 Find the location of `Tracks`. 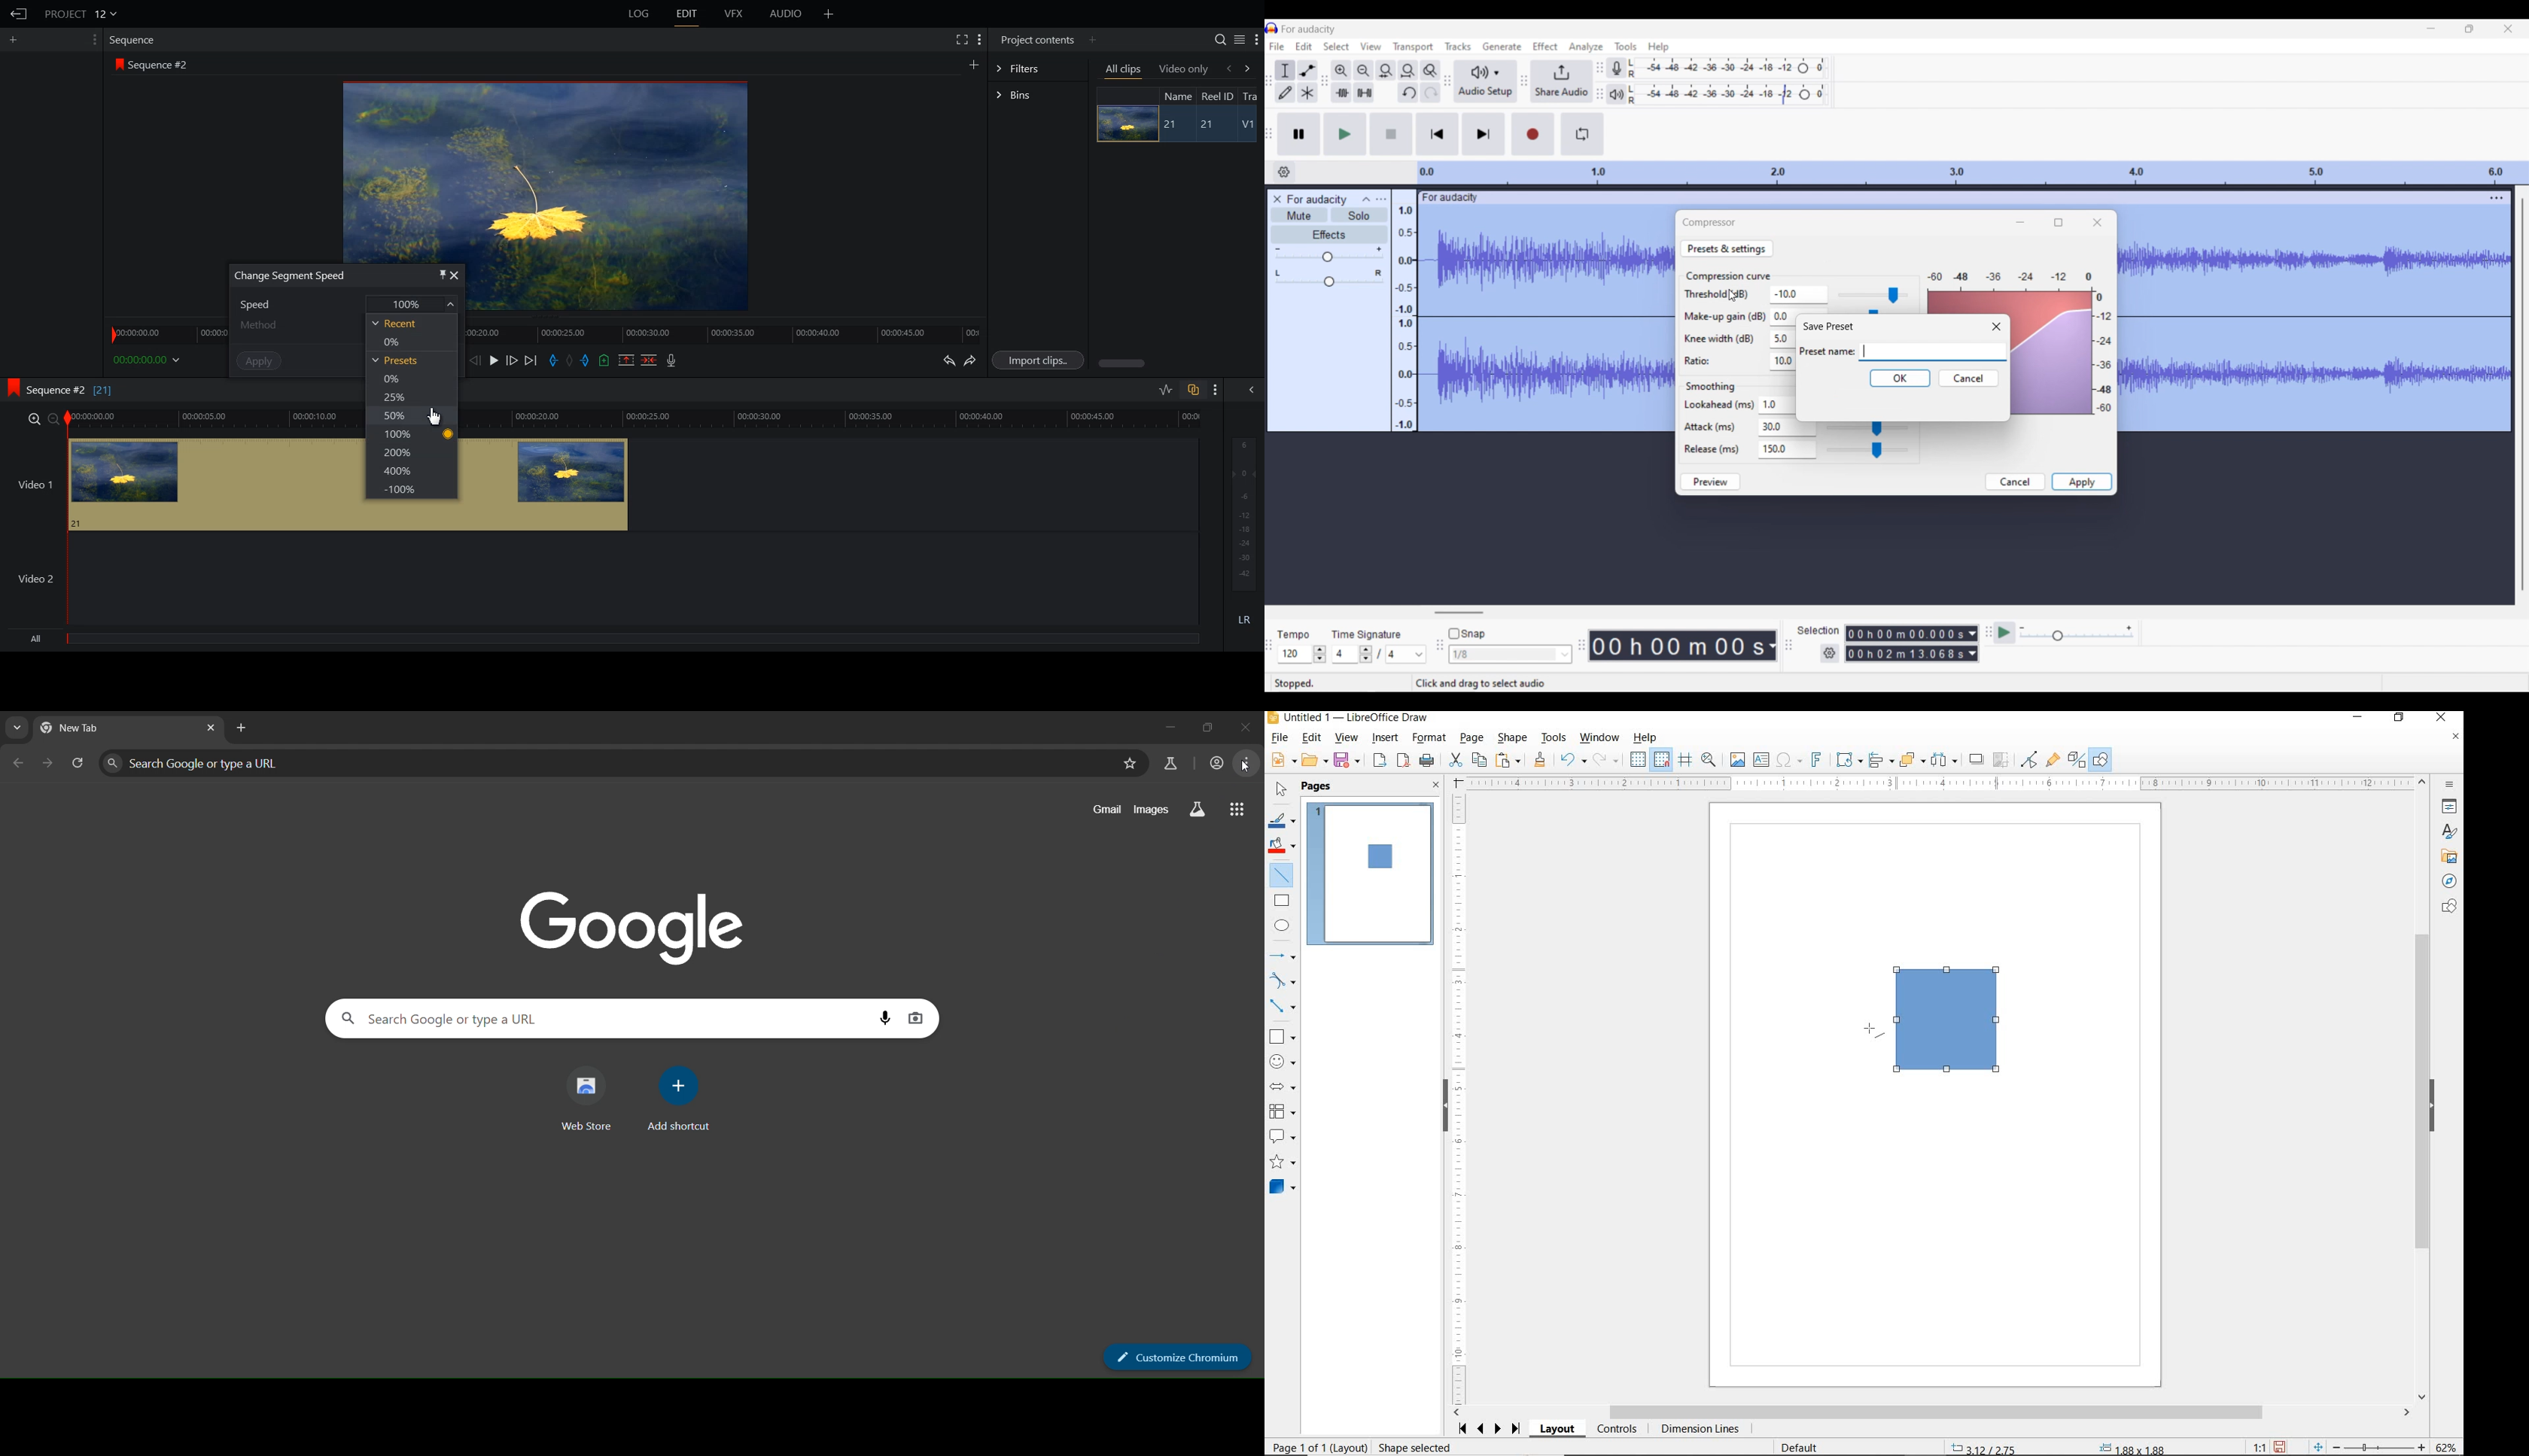

Tracks is located at coordinates (1457, 46).